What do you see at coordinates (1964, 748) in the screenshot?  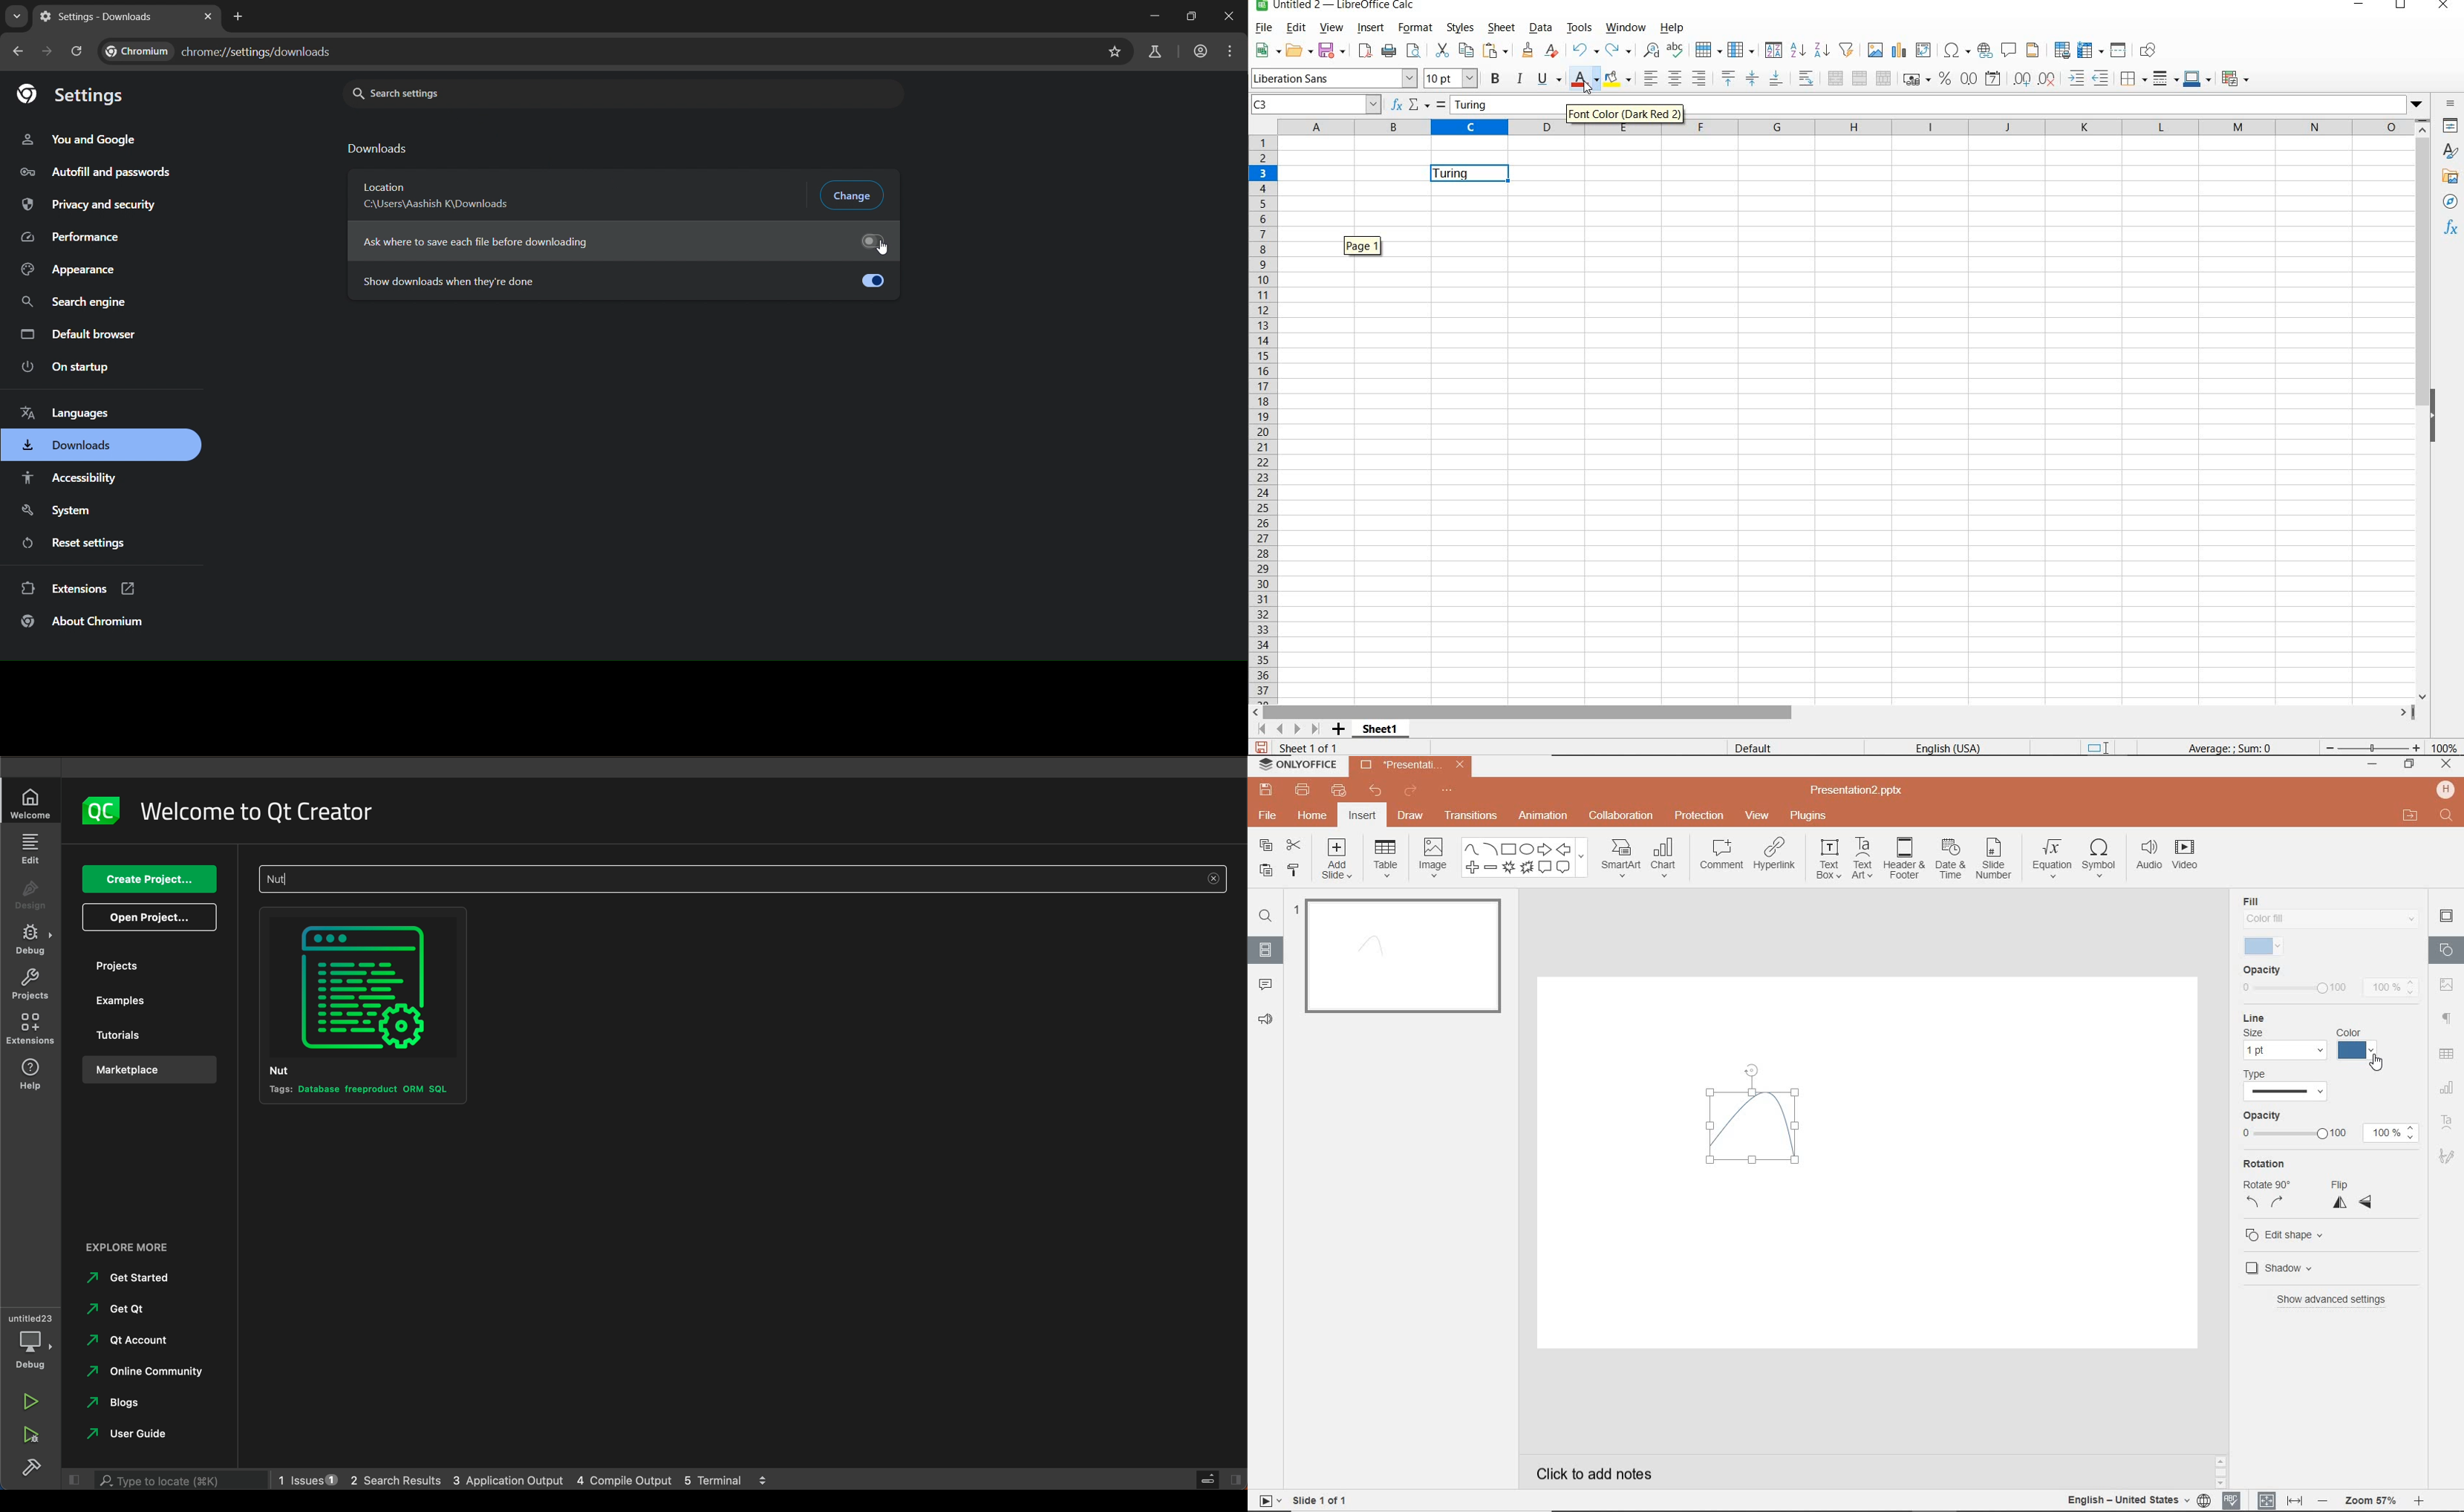 I see `TEXT LANGUAGE` at bounding box center [1964, 748].